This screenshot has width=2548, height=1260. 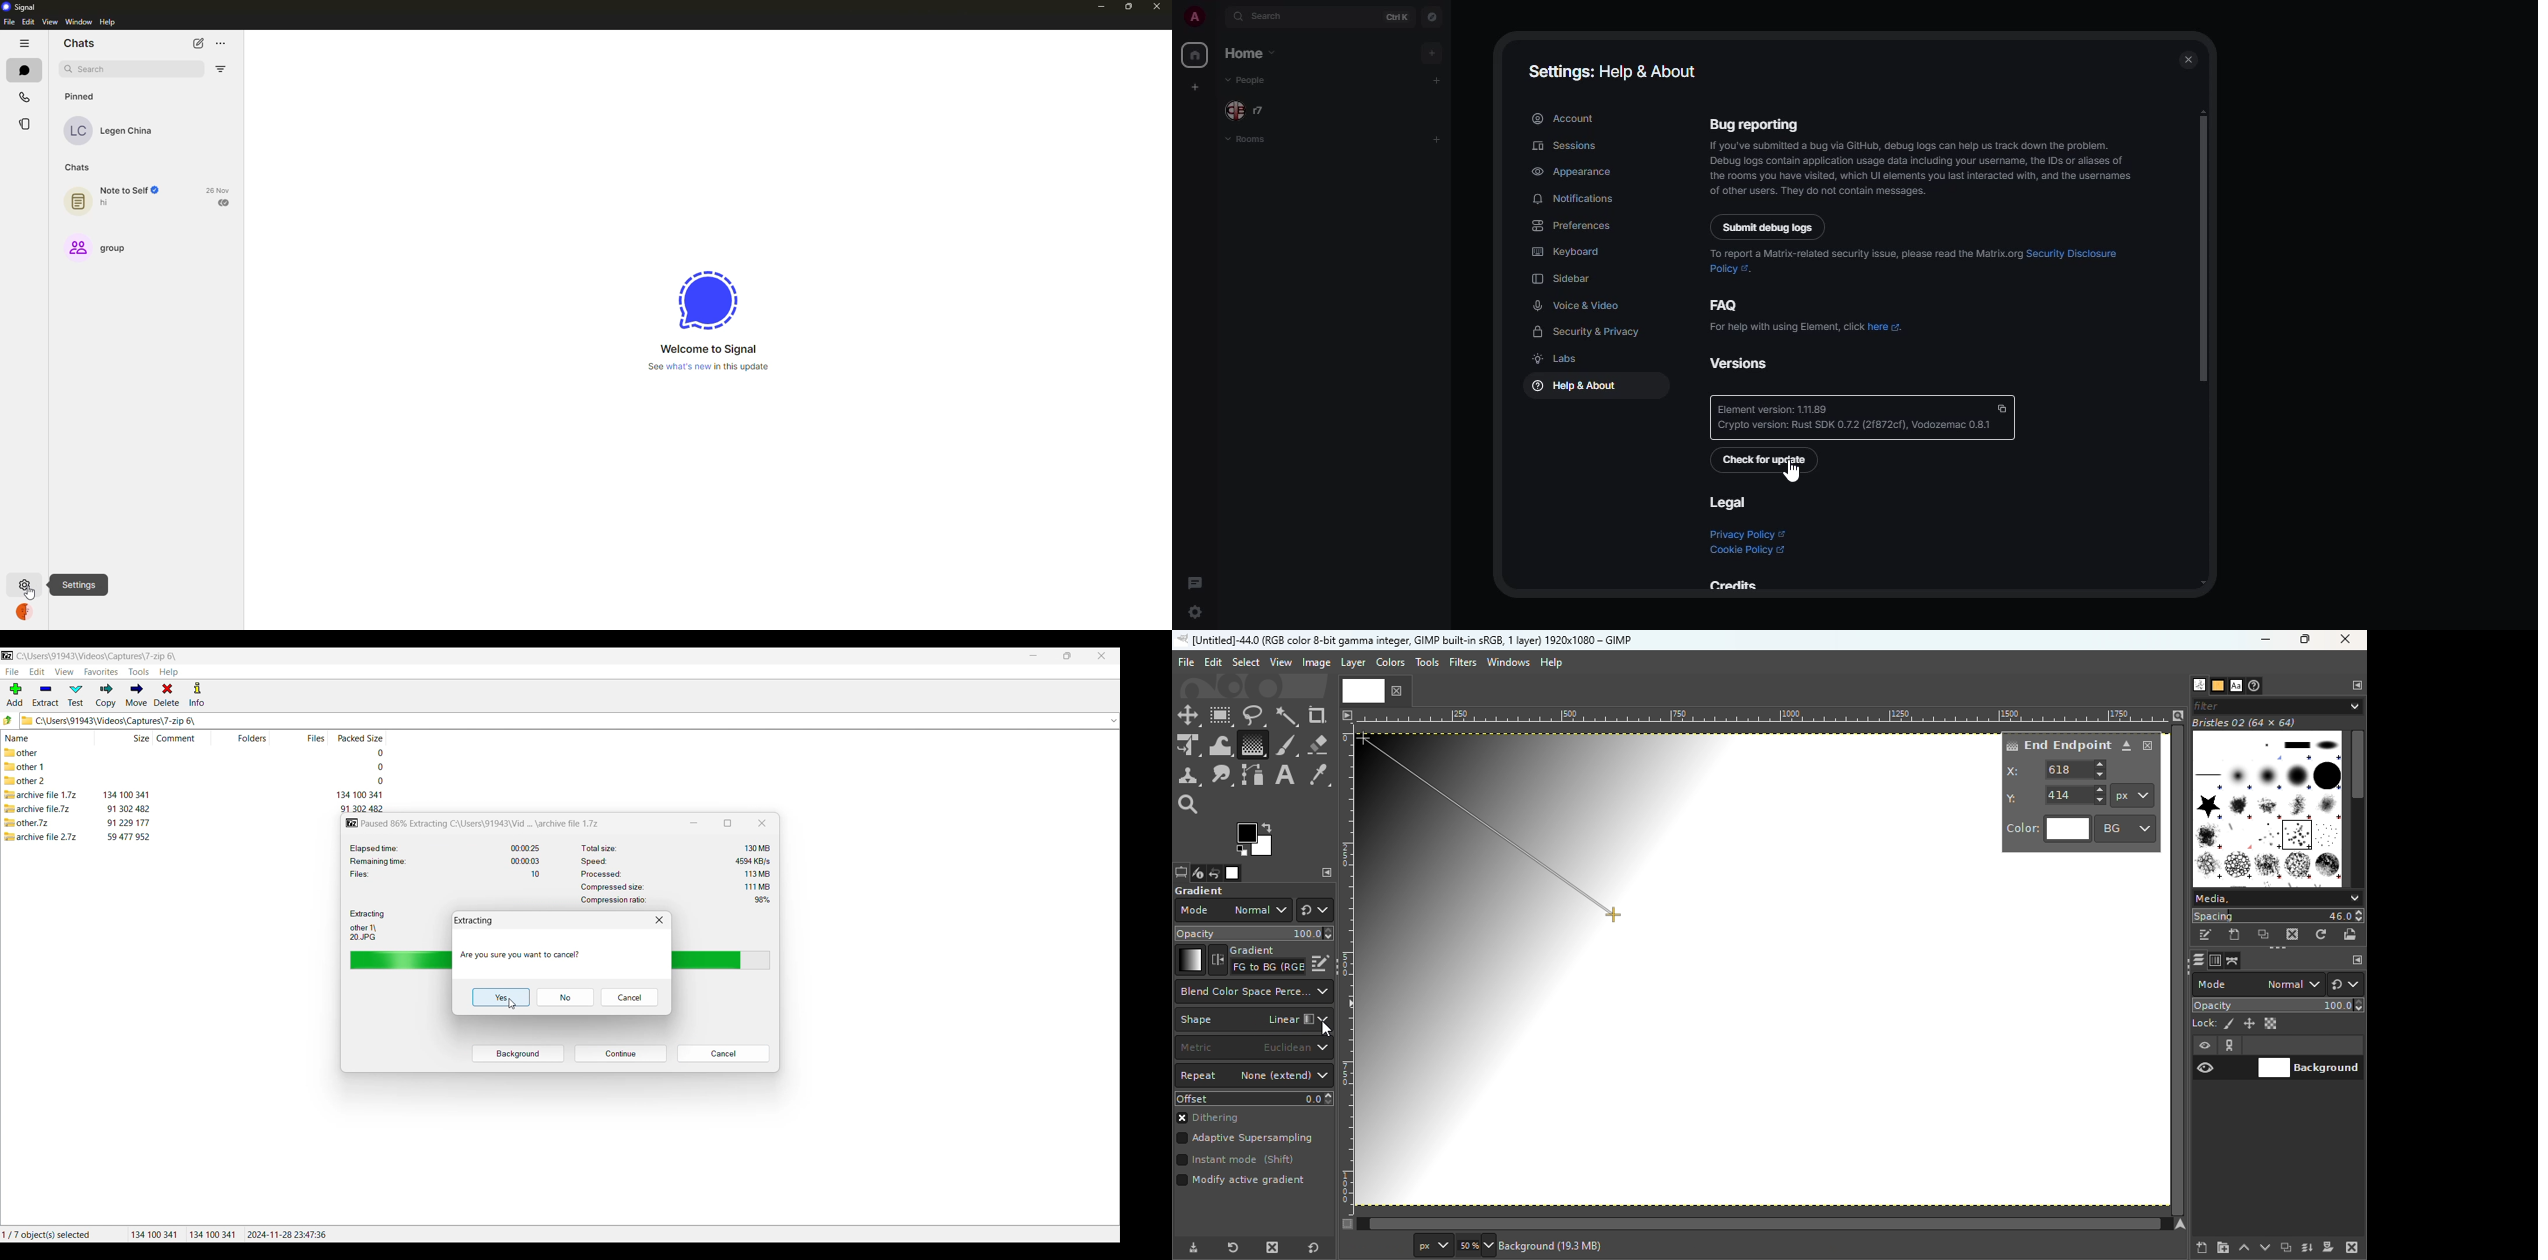 I want to click on notifications, so click(x=1576, y=199).